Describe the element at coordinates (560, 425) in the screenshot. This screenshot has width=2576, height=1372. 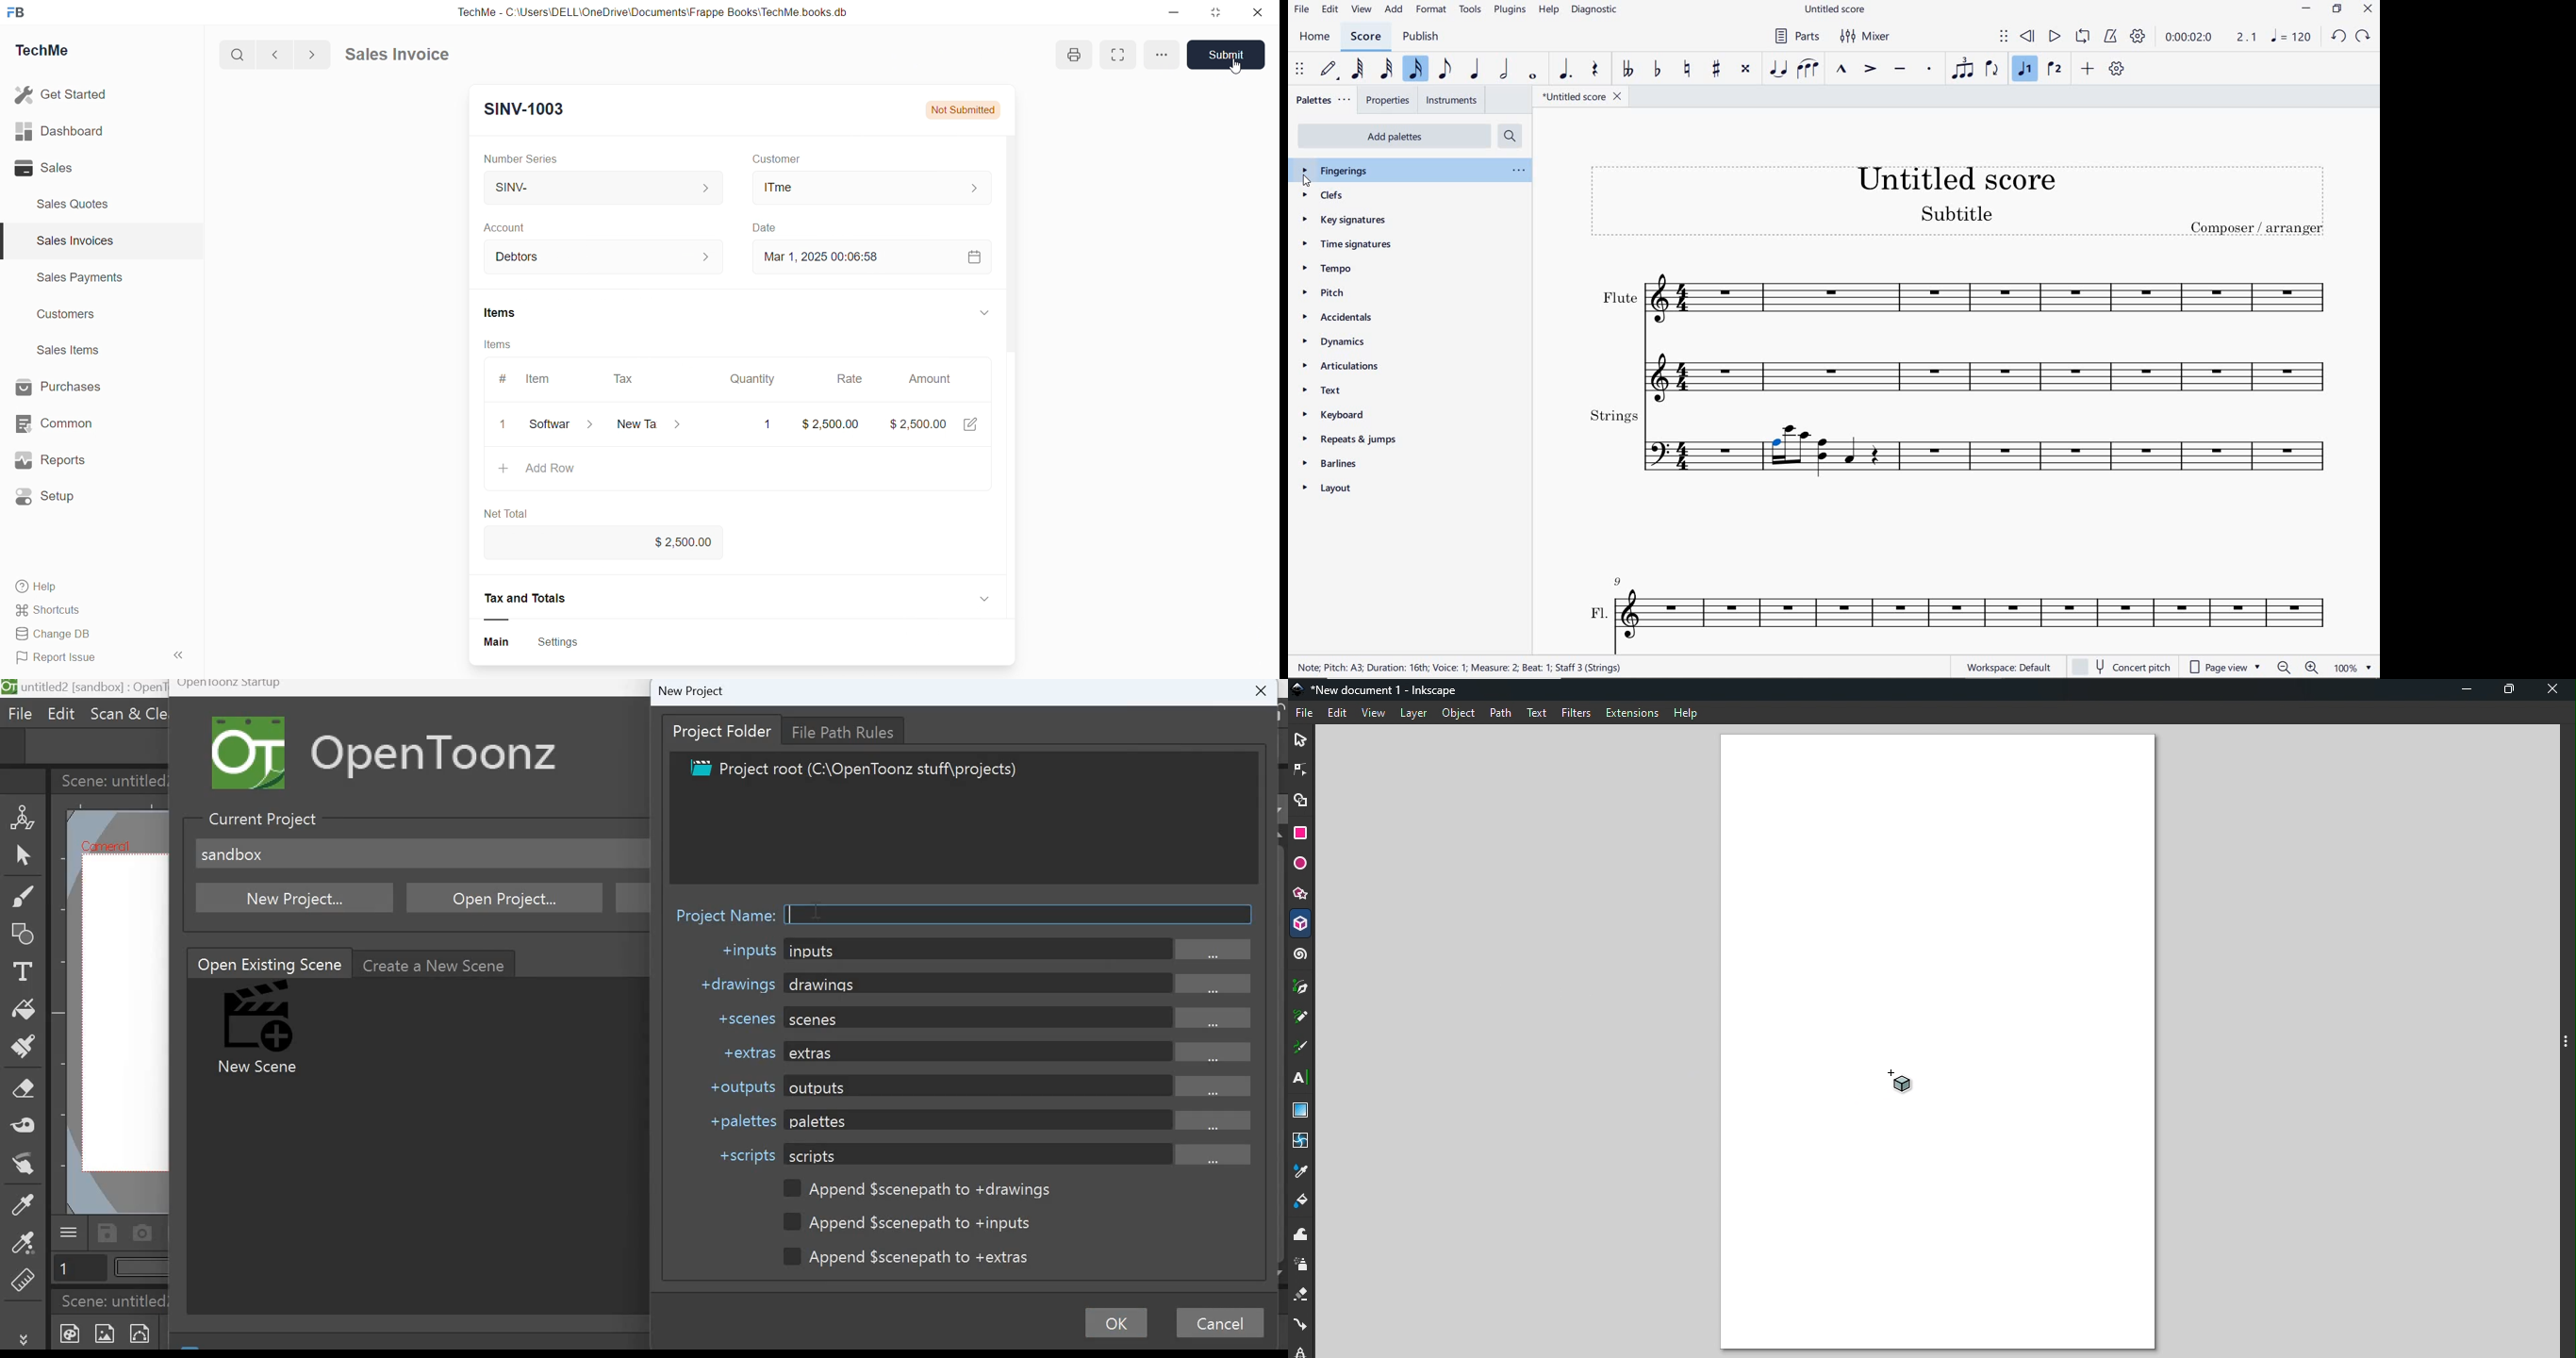
I see `Softwar >` at that location.